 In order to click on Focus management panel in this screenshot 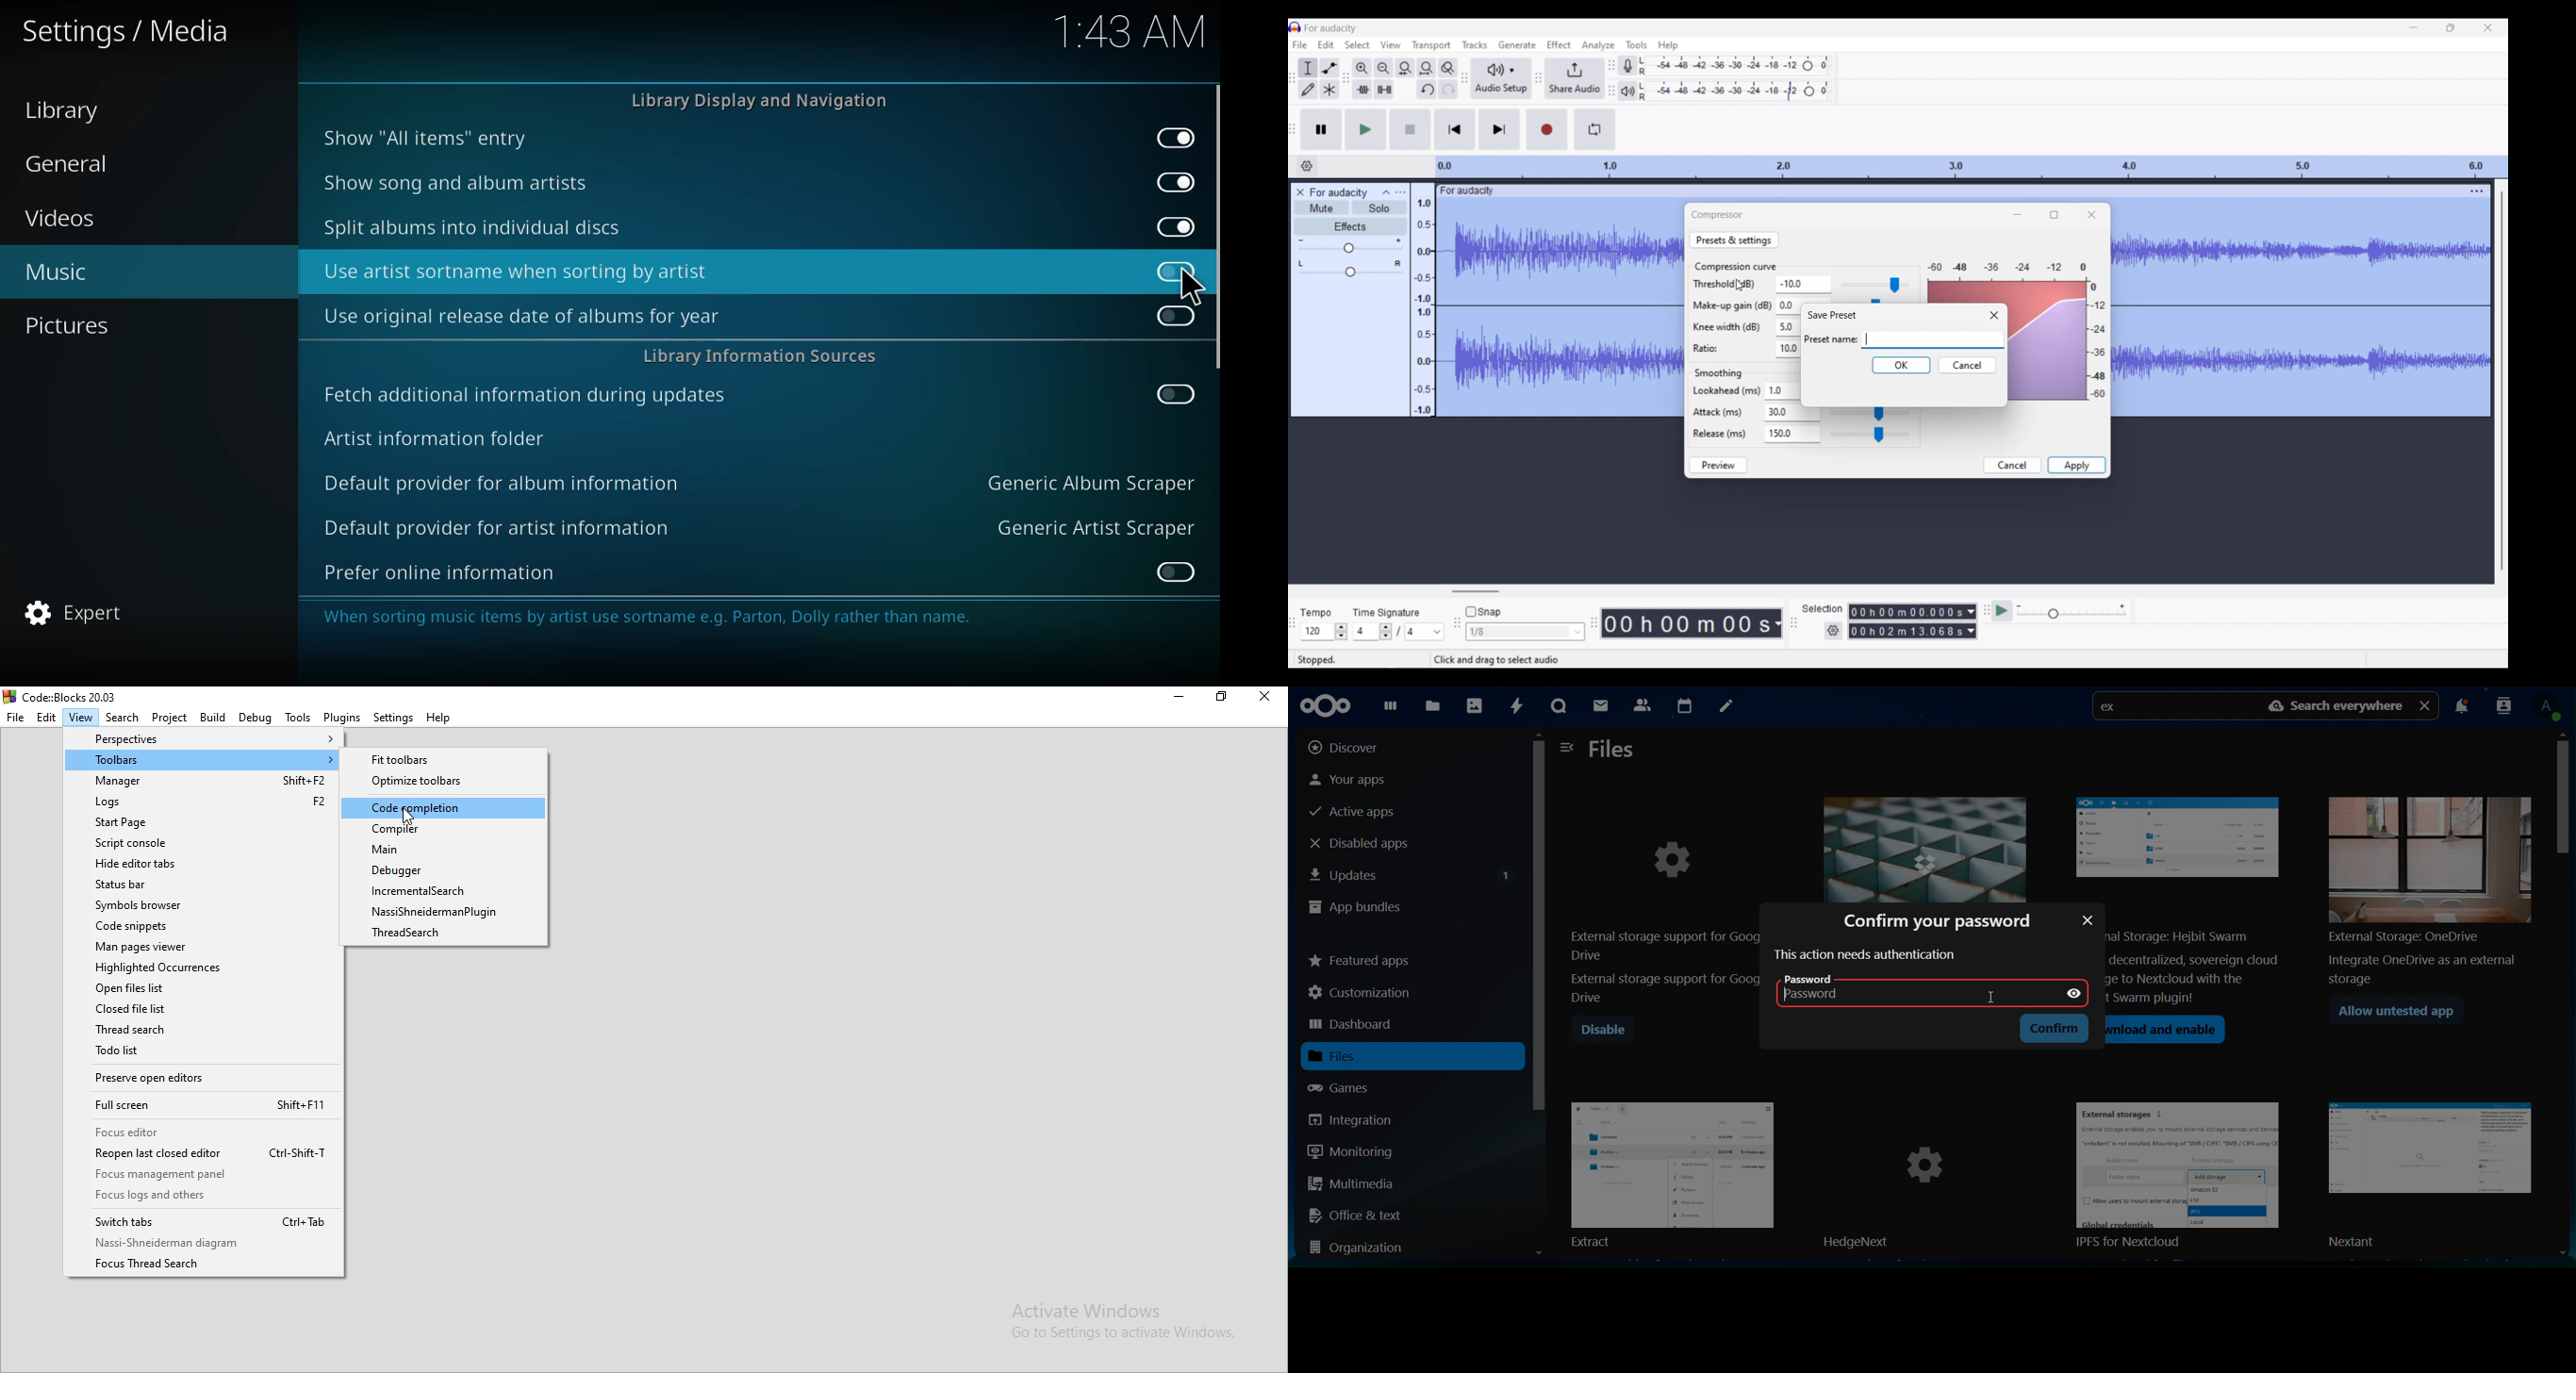, I will do `click(202, 1176)`.